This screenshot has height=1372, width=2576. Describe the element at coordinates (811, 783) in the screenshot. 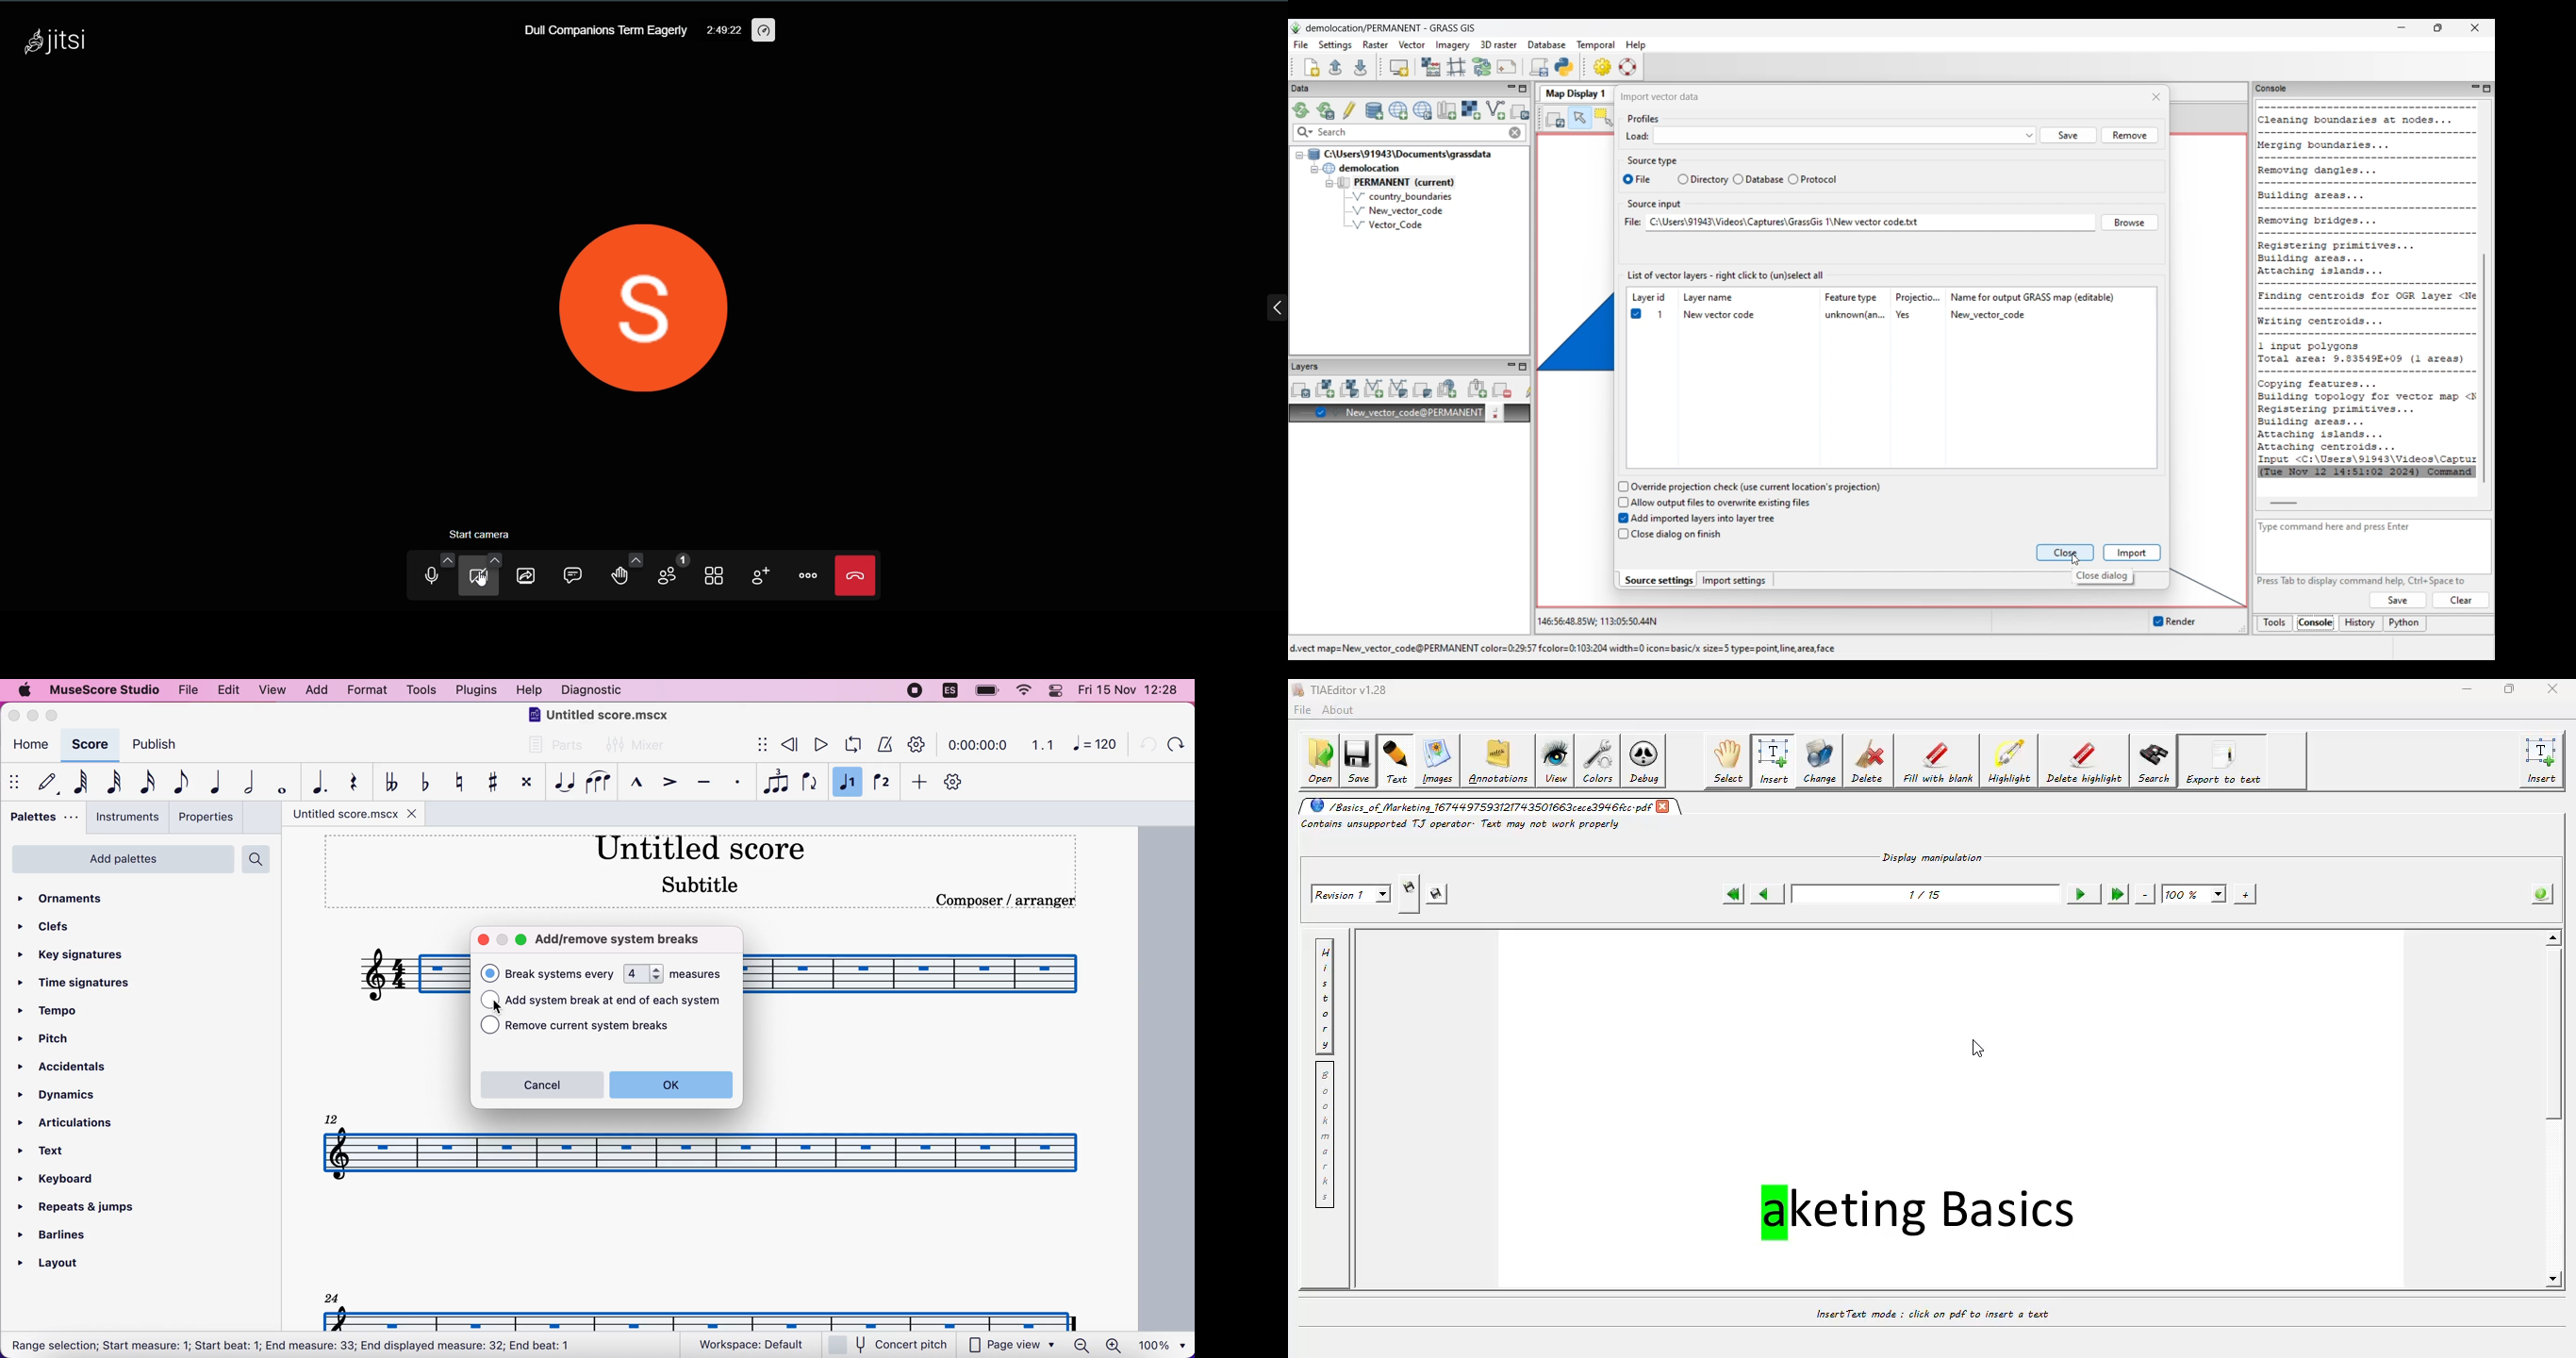

I see `flip direction` at that location.